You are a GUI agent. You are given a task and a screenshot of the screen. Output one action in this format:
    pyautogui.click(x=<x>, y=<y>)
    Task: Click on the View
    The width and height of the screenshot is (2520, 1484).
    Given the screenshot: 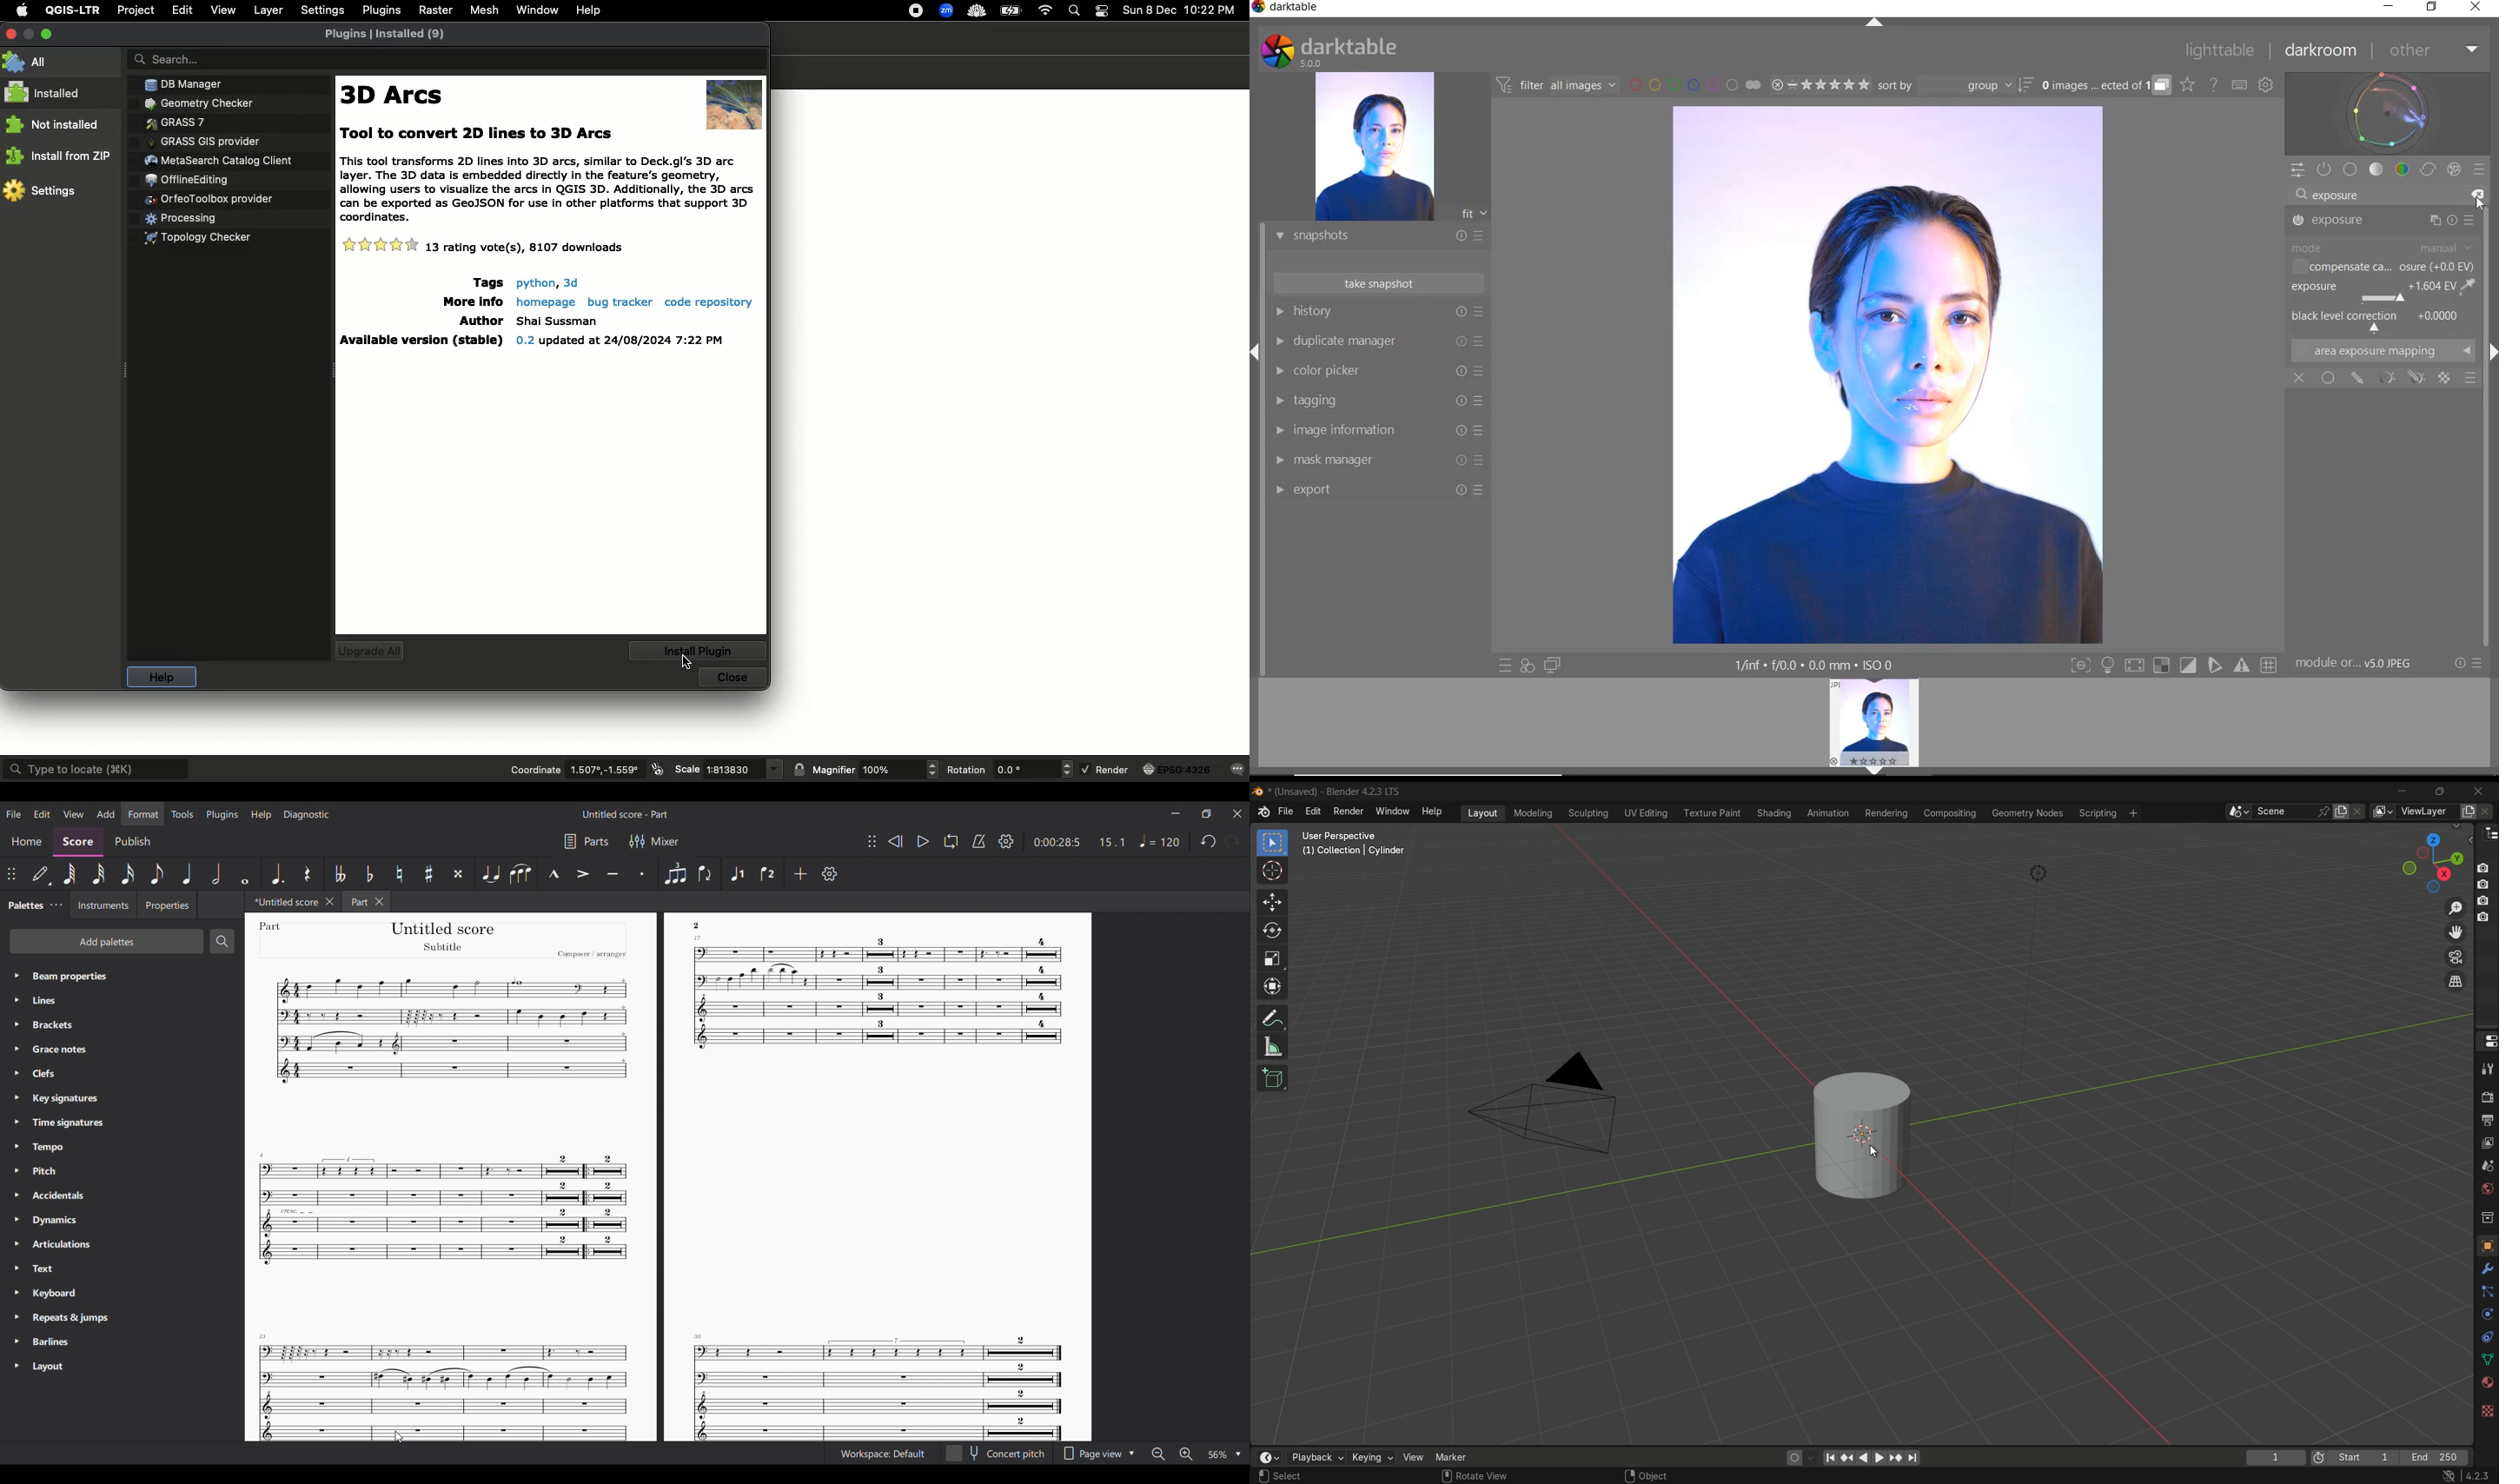 What is the action you would take?
    pyautogui.click(x=223, y=10)
    